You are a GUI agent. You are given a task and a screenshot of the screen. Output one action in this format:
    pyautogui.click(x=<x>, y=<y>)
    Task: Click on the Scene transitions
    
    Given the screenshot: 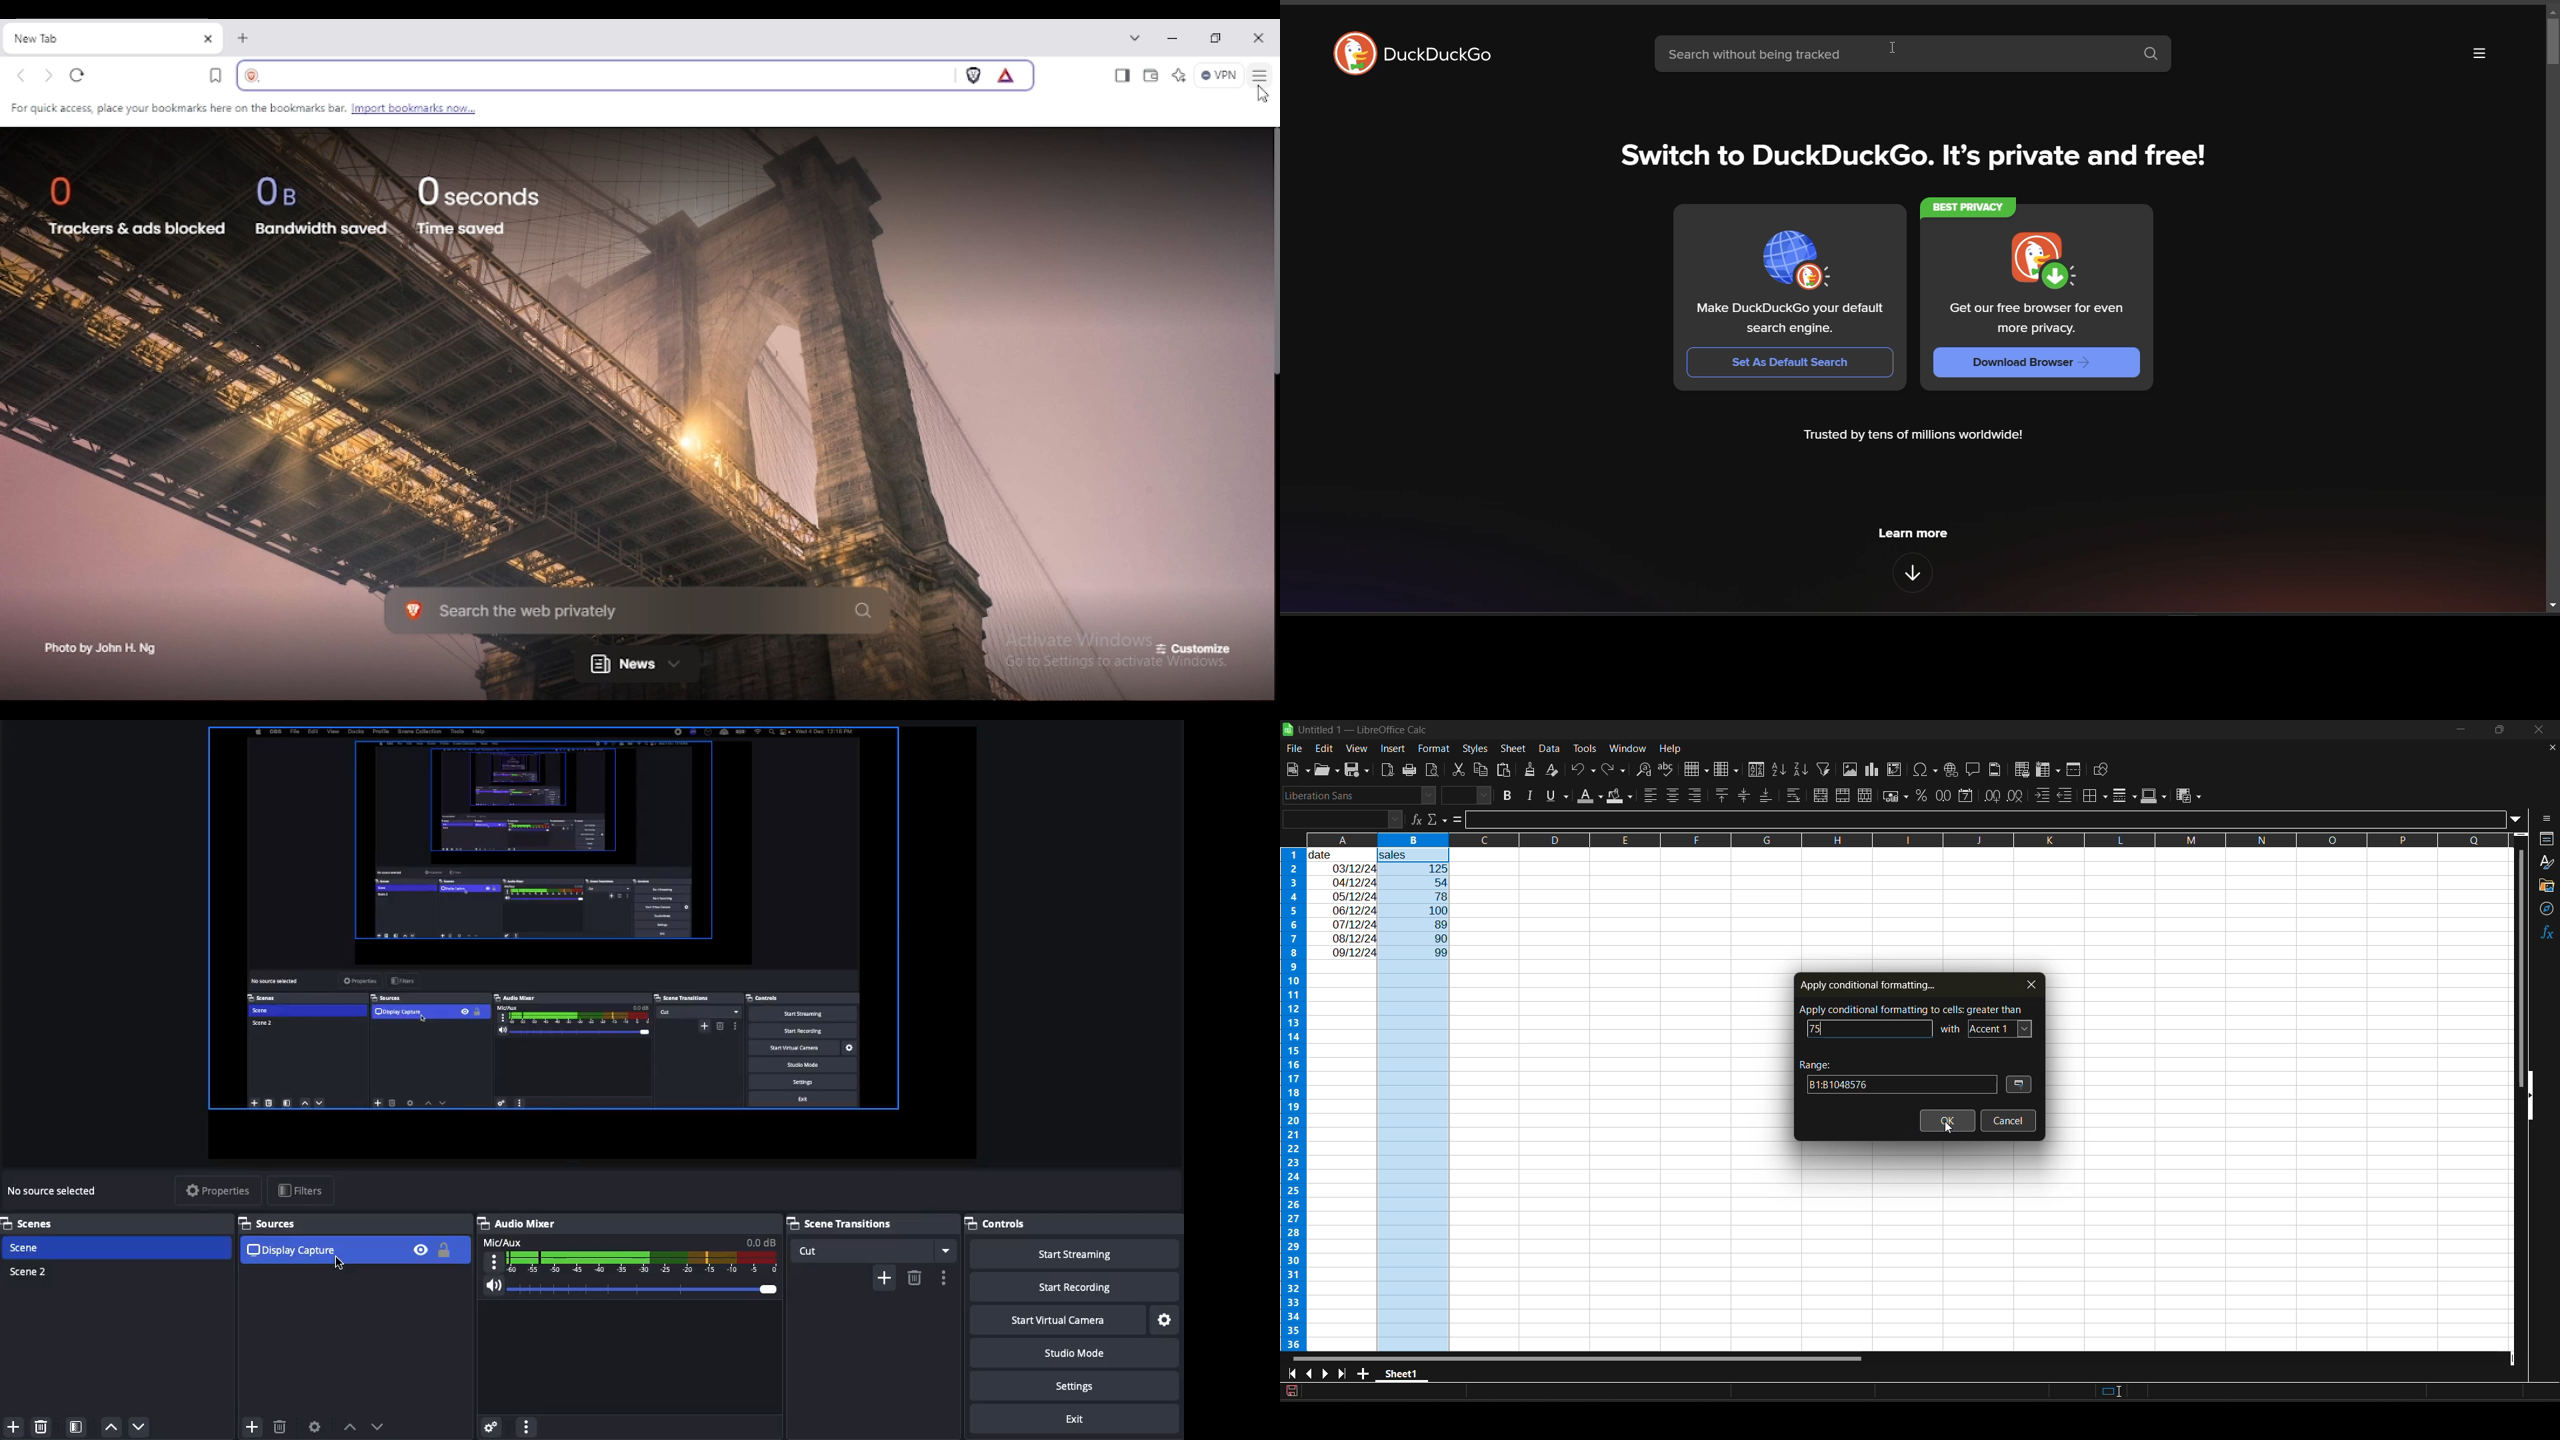 What is the action you would take?
    pyautogui.click(x=868, y=1224)
    